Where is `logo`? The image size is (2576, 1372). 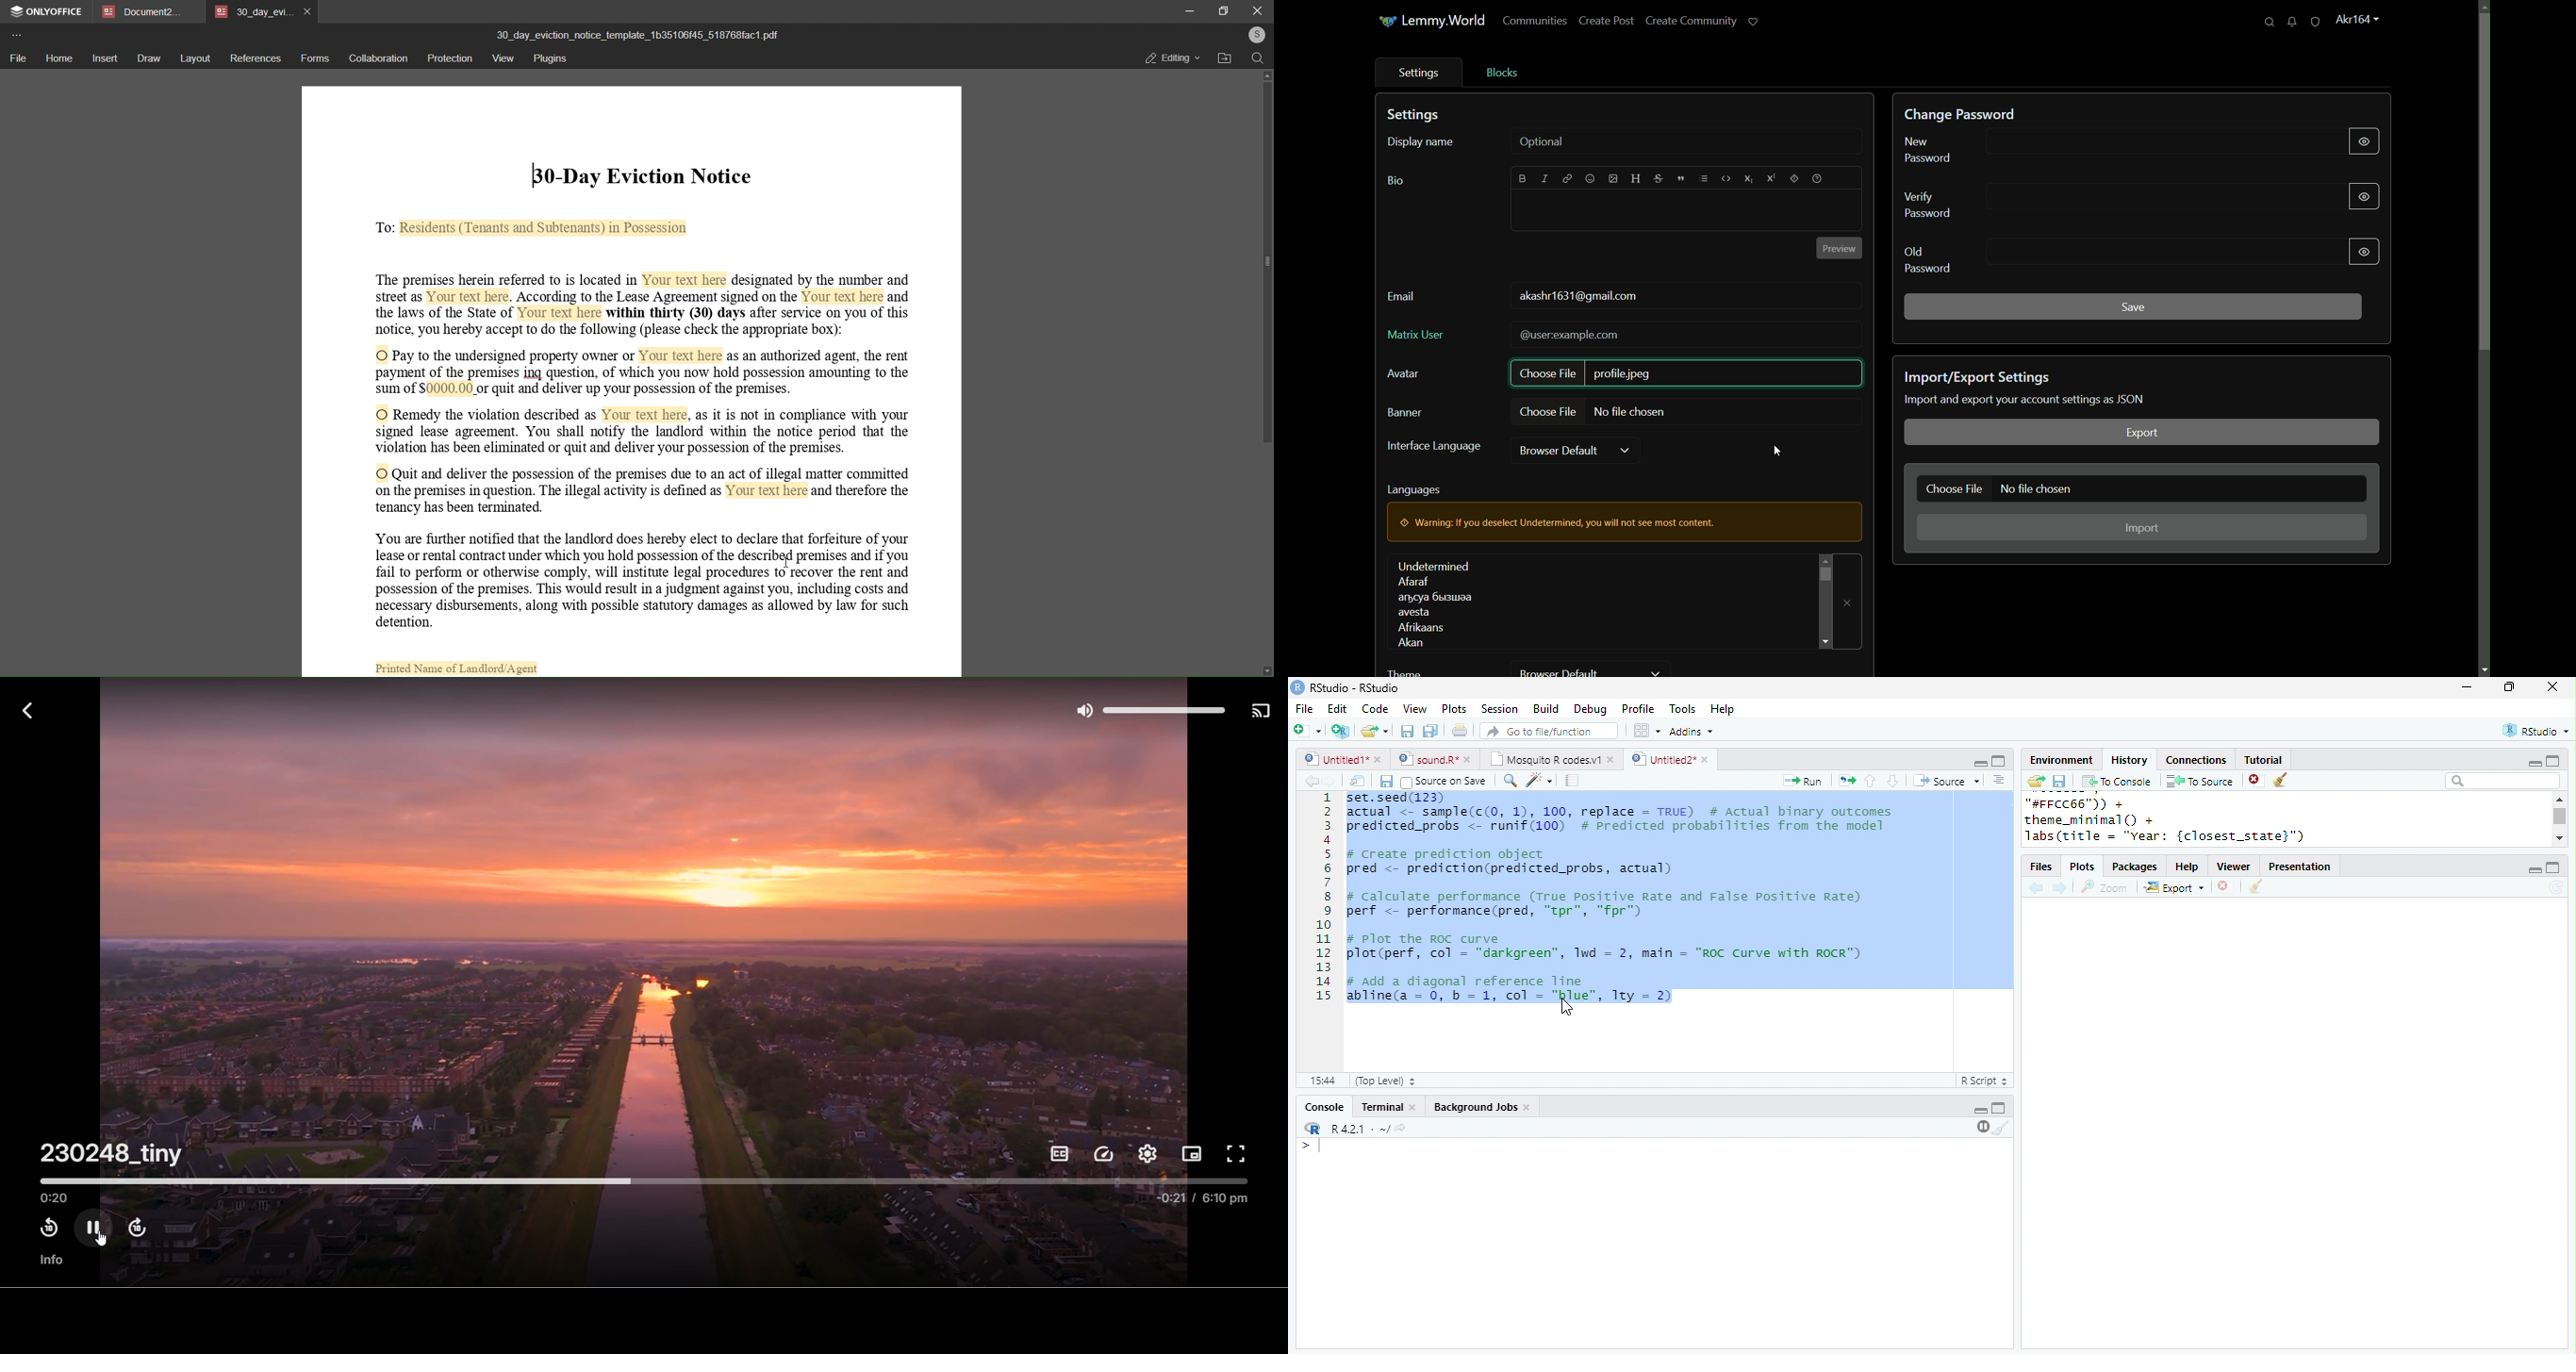
logo is located at coordinates (1297, 686).